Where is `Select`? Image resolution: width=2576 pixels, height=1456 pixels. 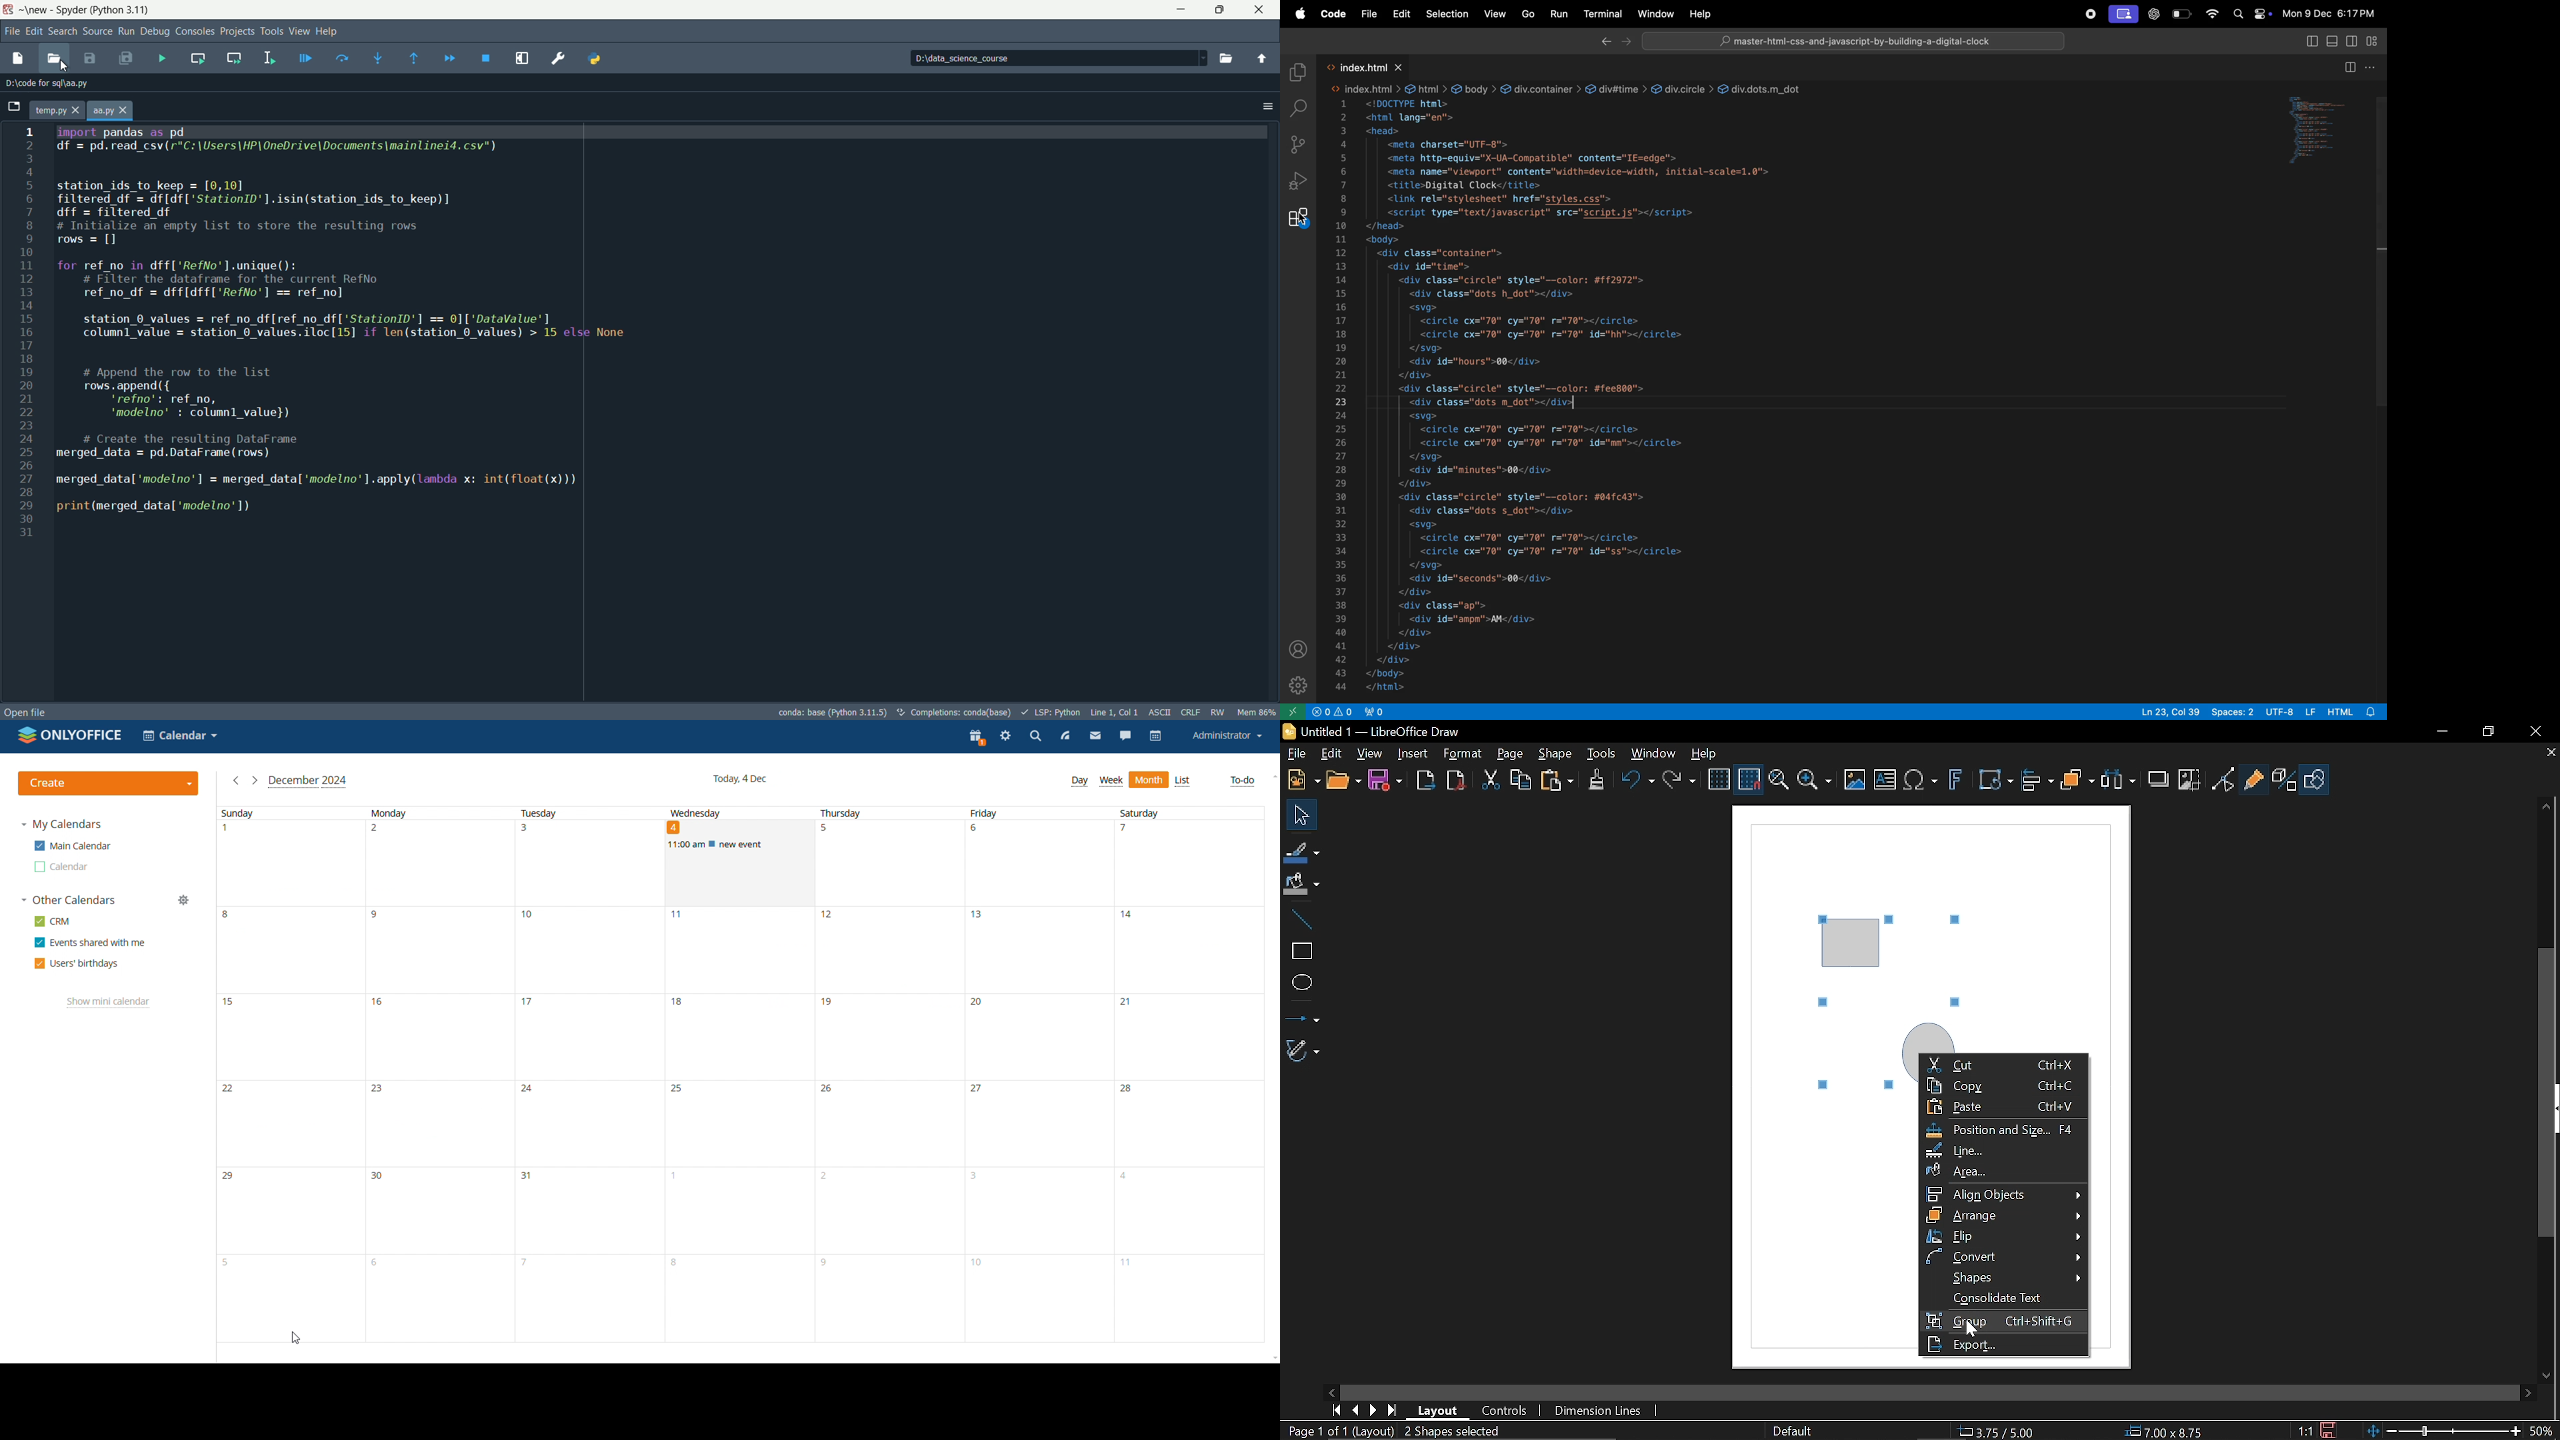 Select is located at coordinates (1297, 813).